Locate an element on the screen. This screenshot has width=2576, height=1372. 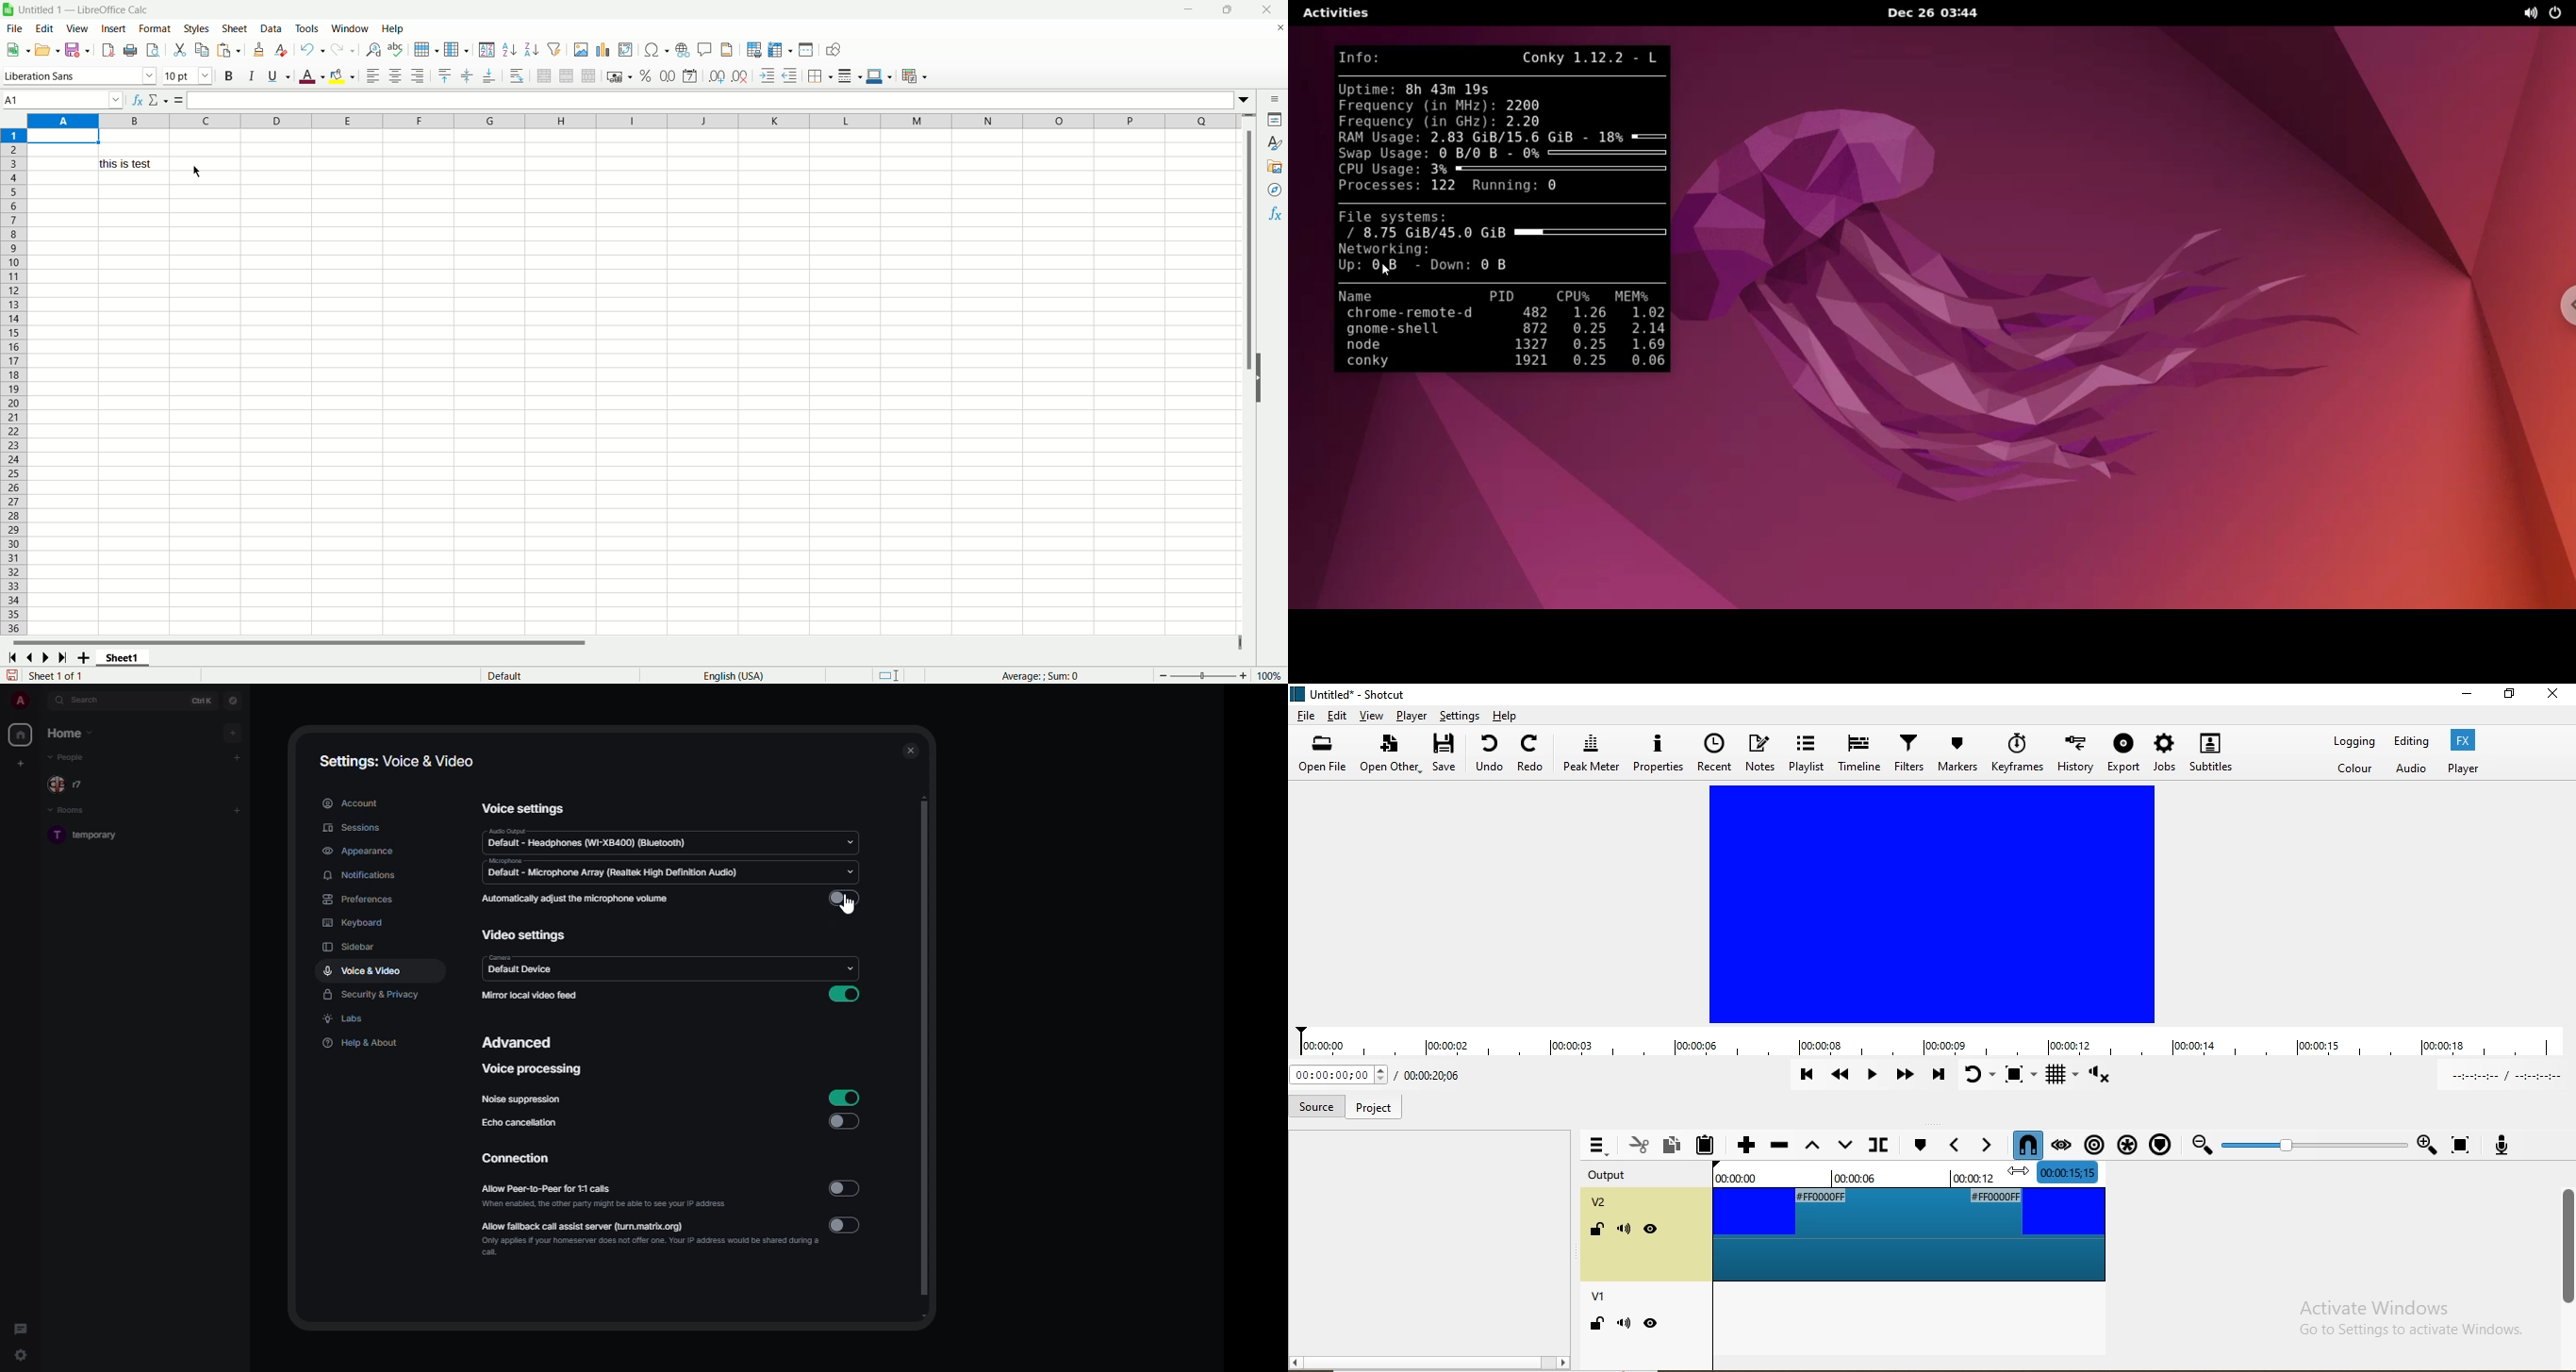
spell check is located at coordinates (398, 50).